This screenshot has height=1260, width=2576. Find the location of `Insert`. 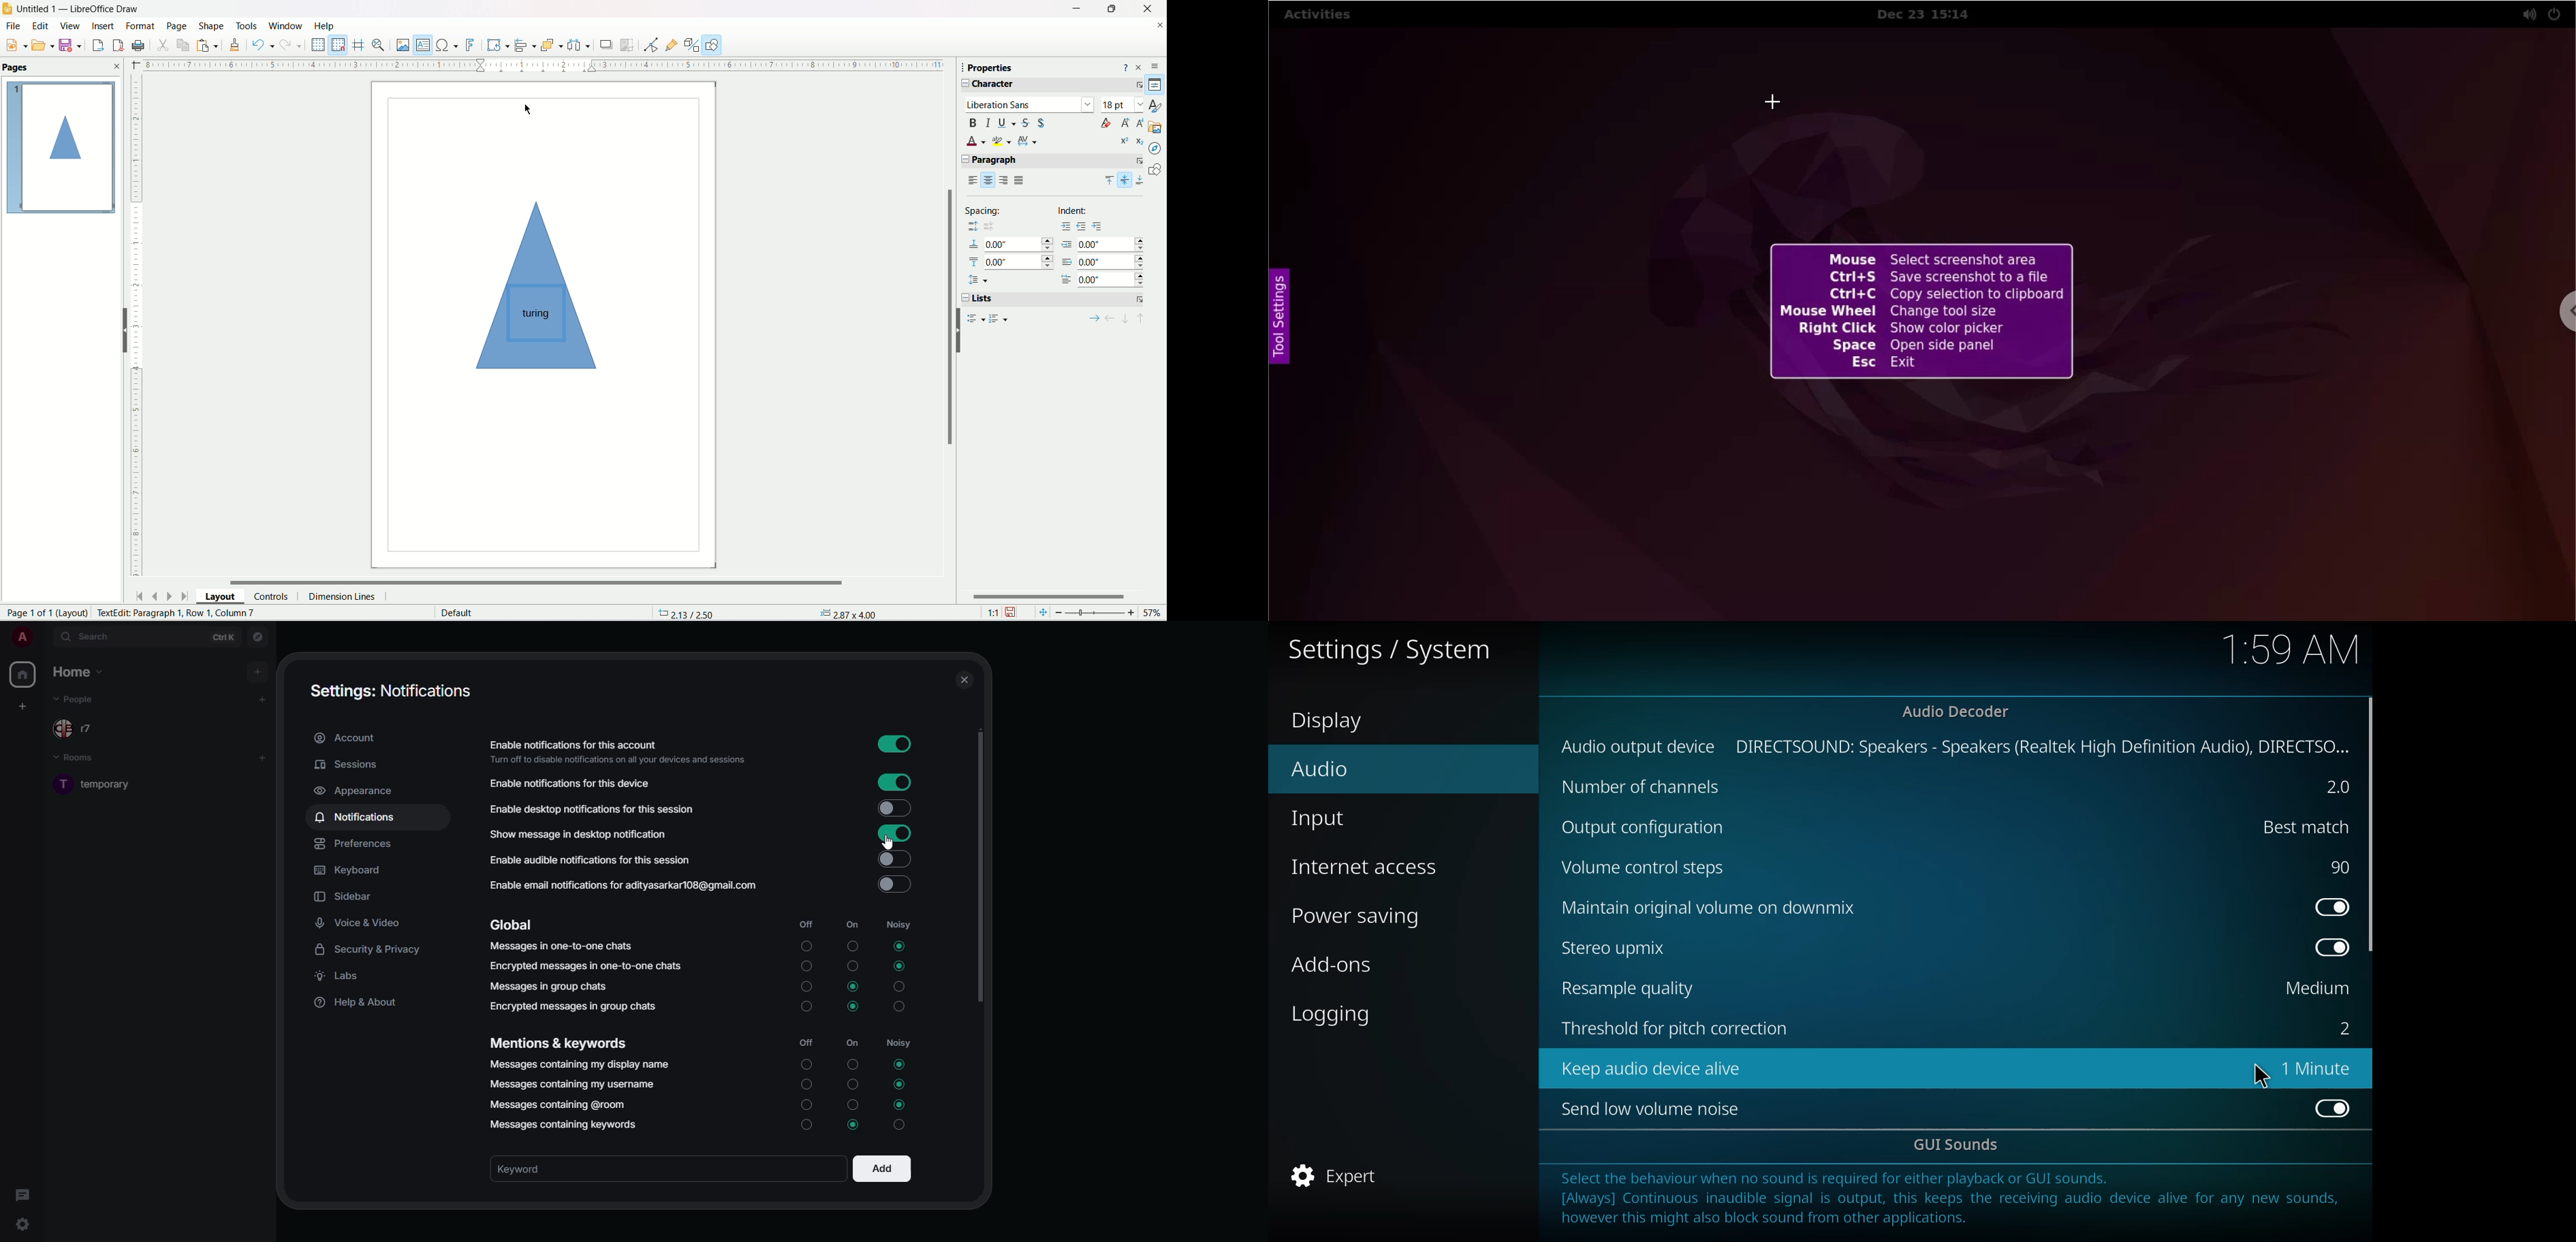

Insert is located at coordinates (103, 26).